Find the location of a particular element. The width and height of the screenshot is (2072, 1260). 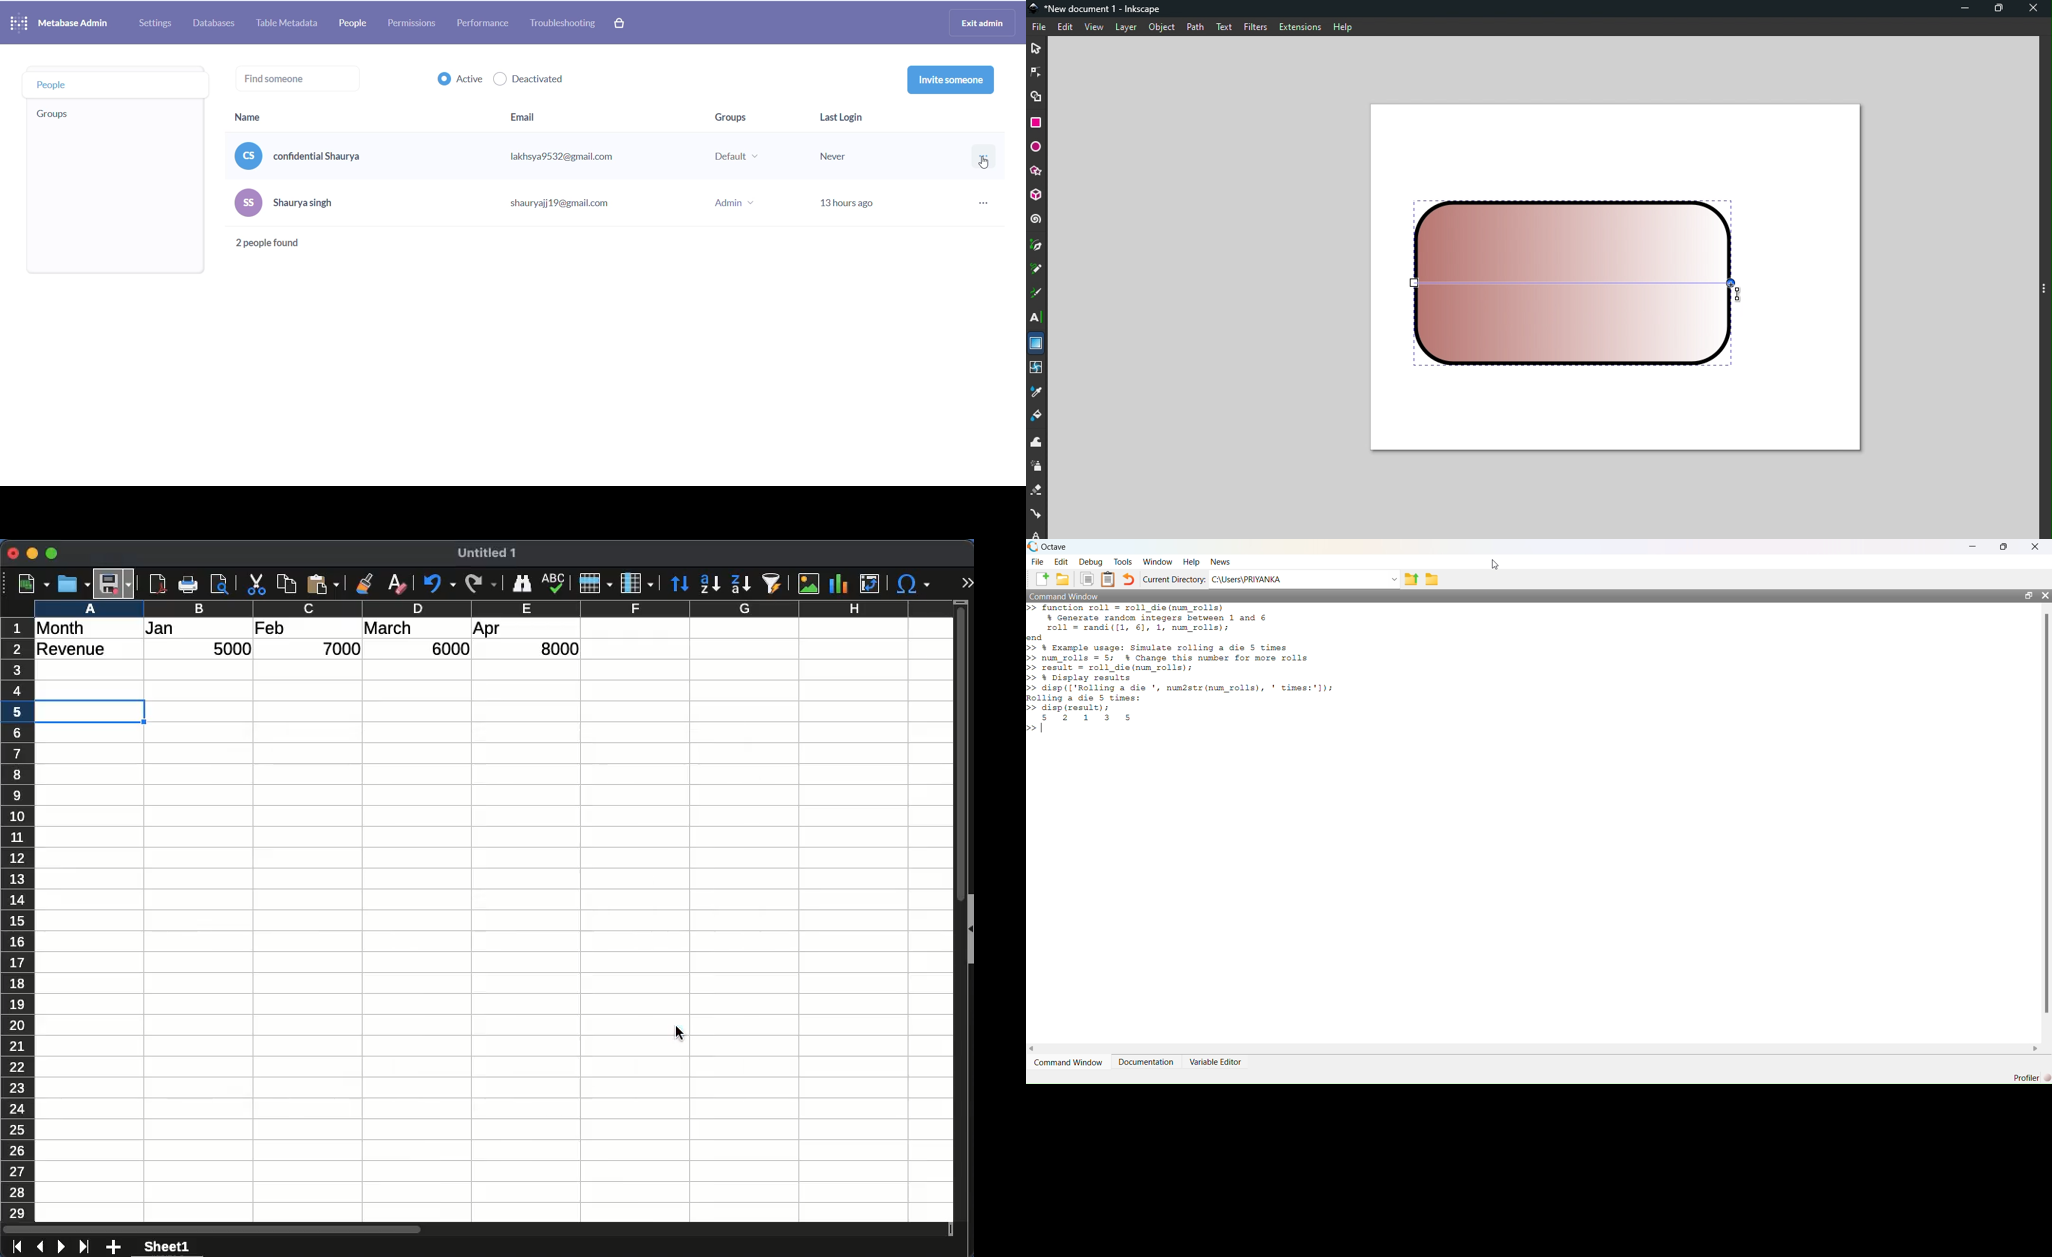

tools is located at coordinates (1124, 561).